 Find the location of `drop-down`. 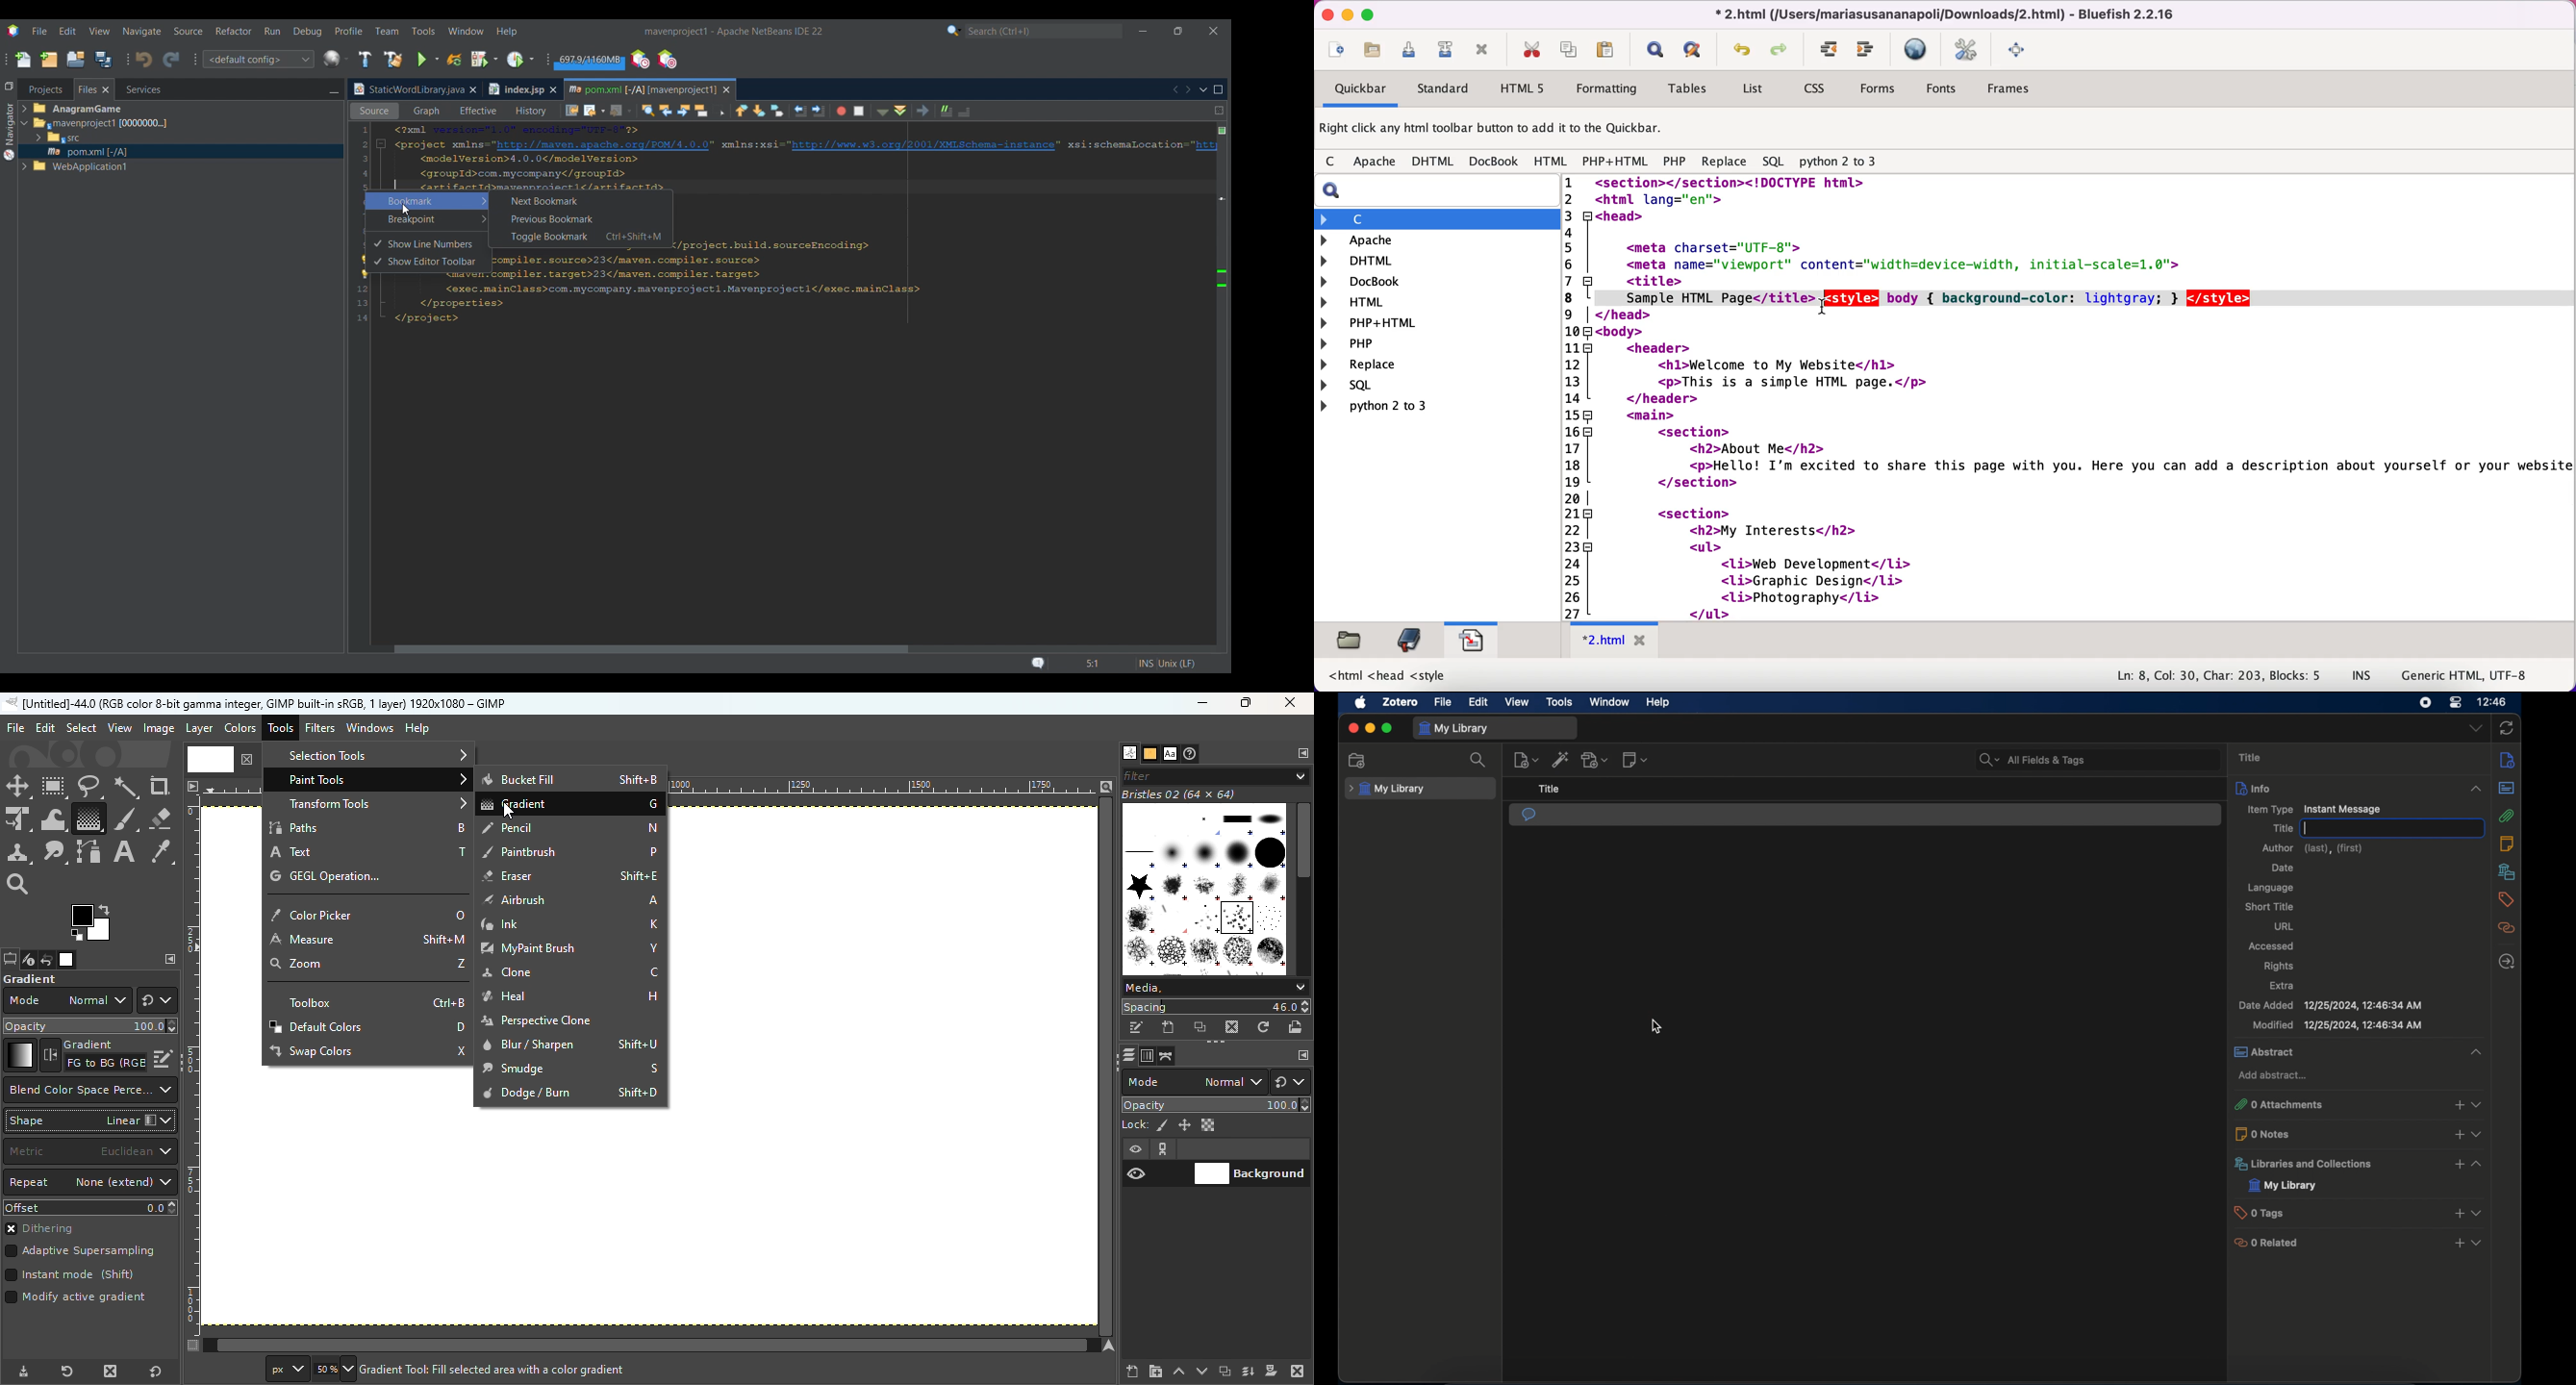

drop-down is located at coordinates (2477, 728).